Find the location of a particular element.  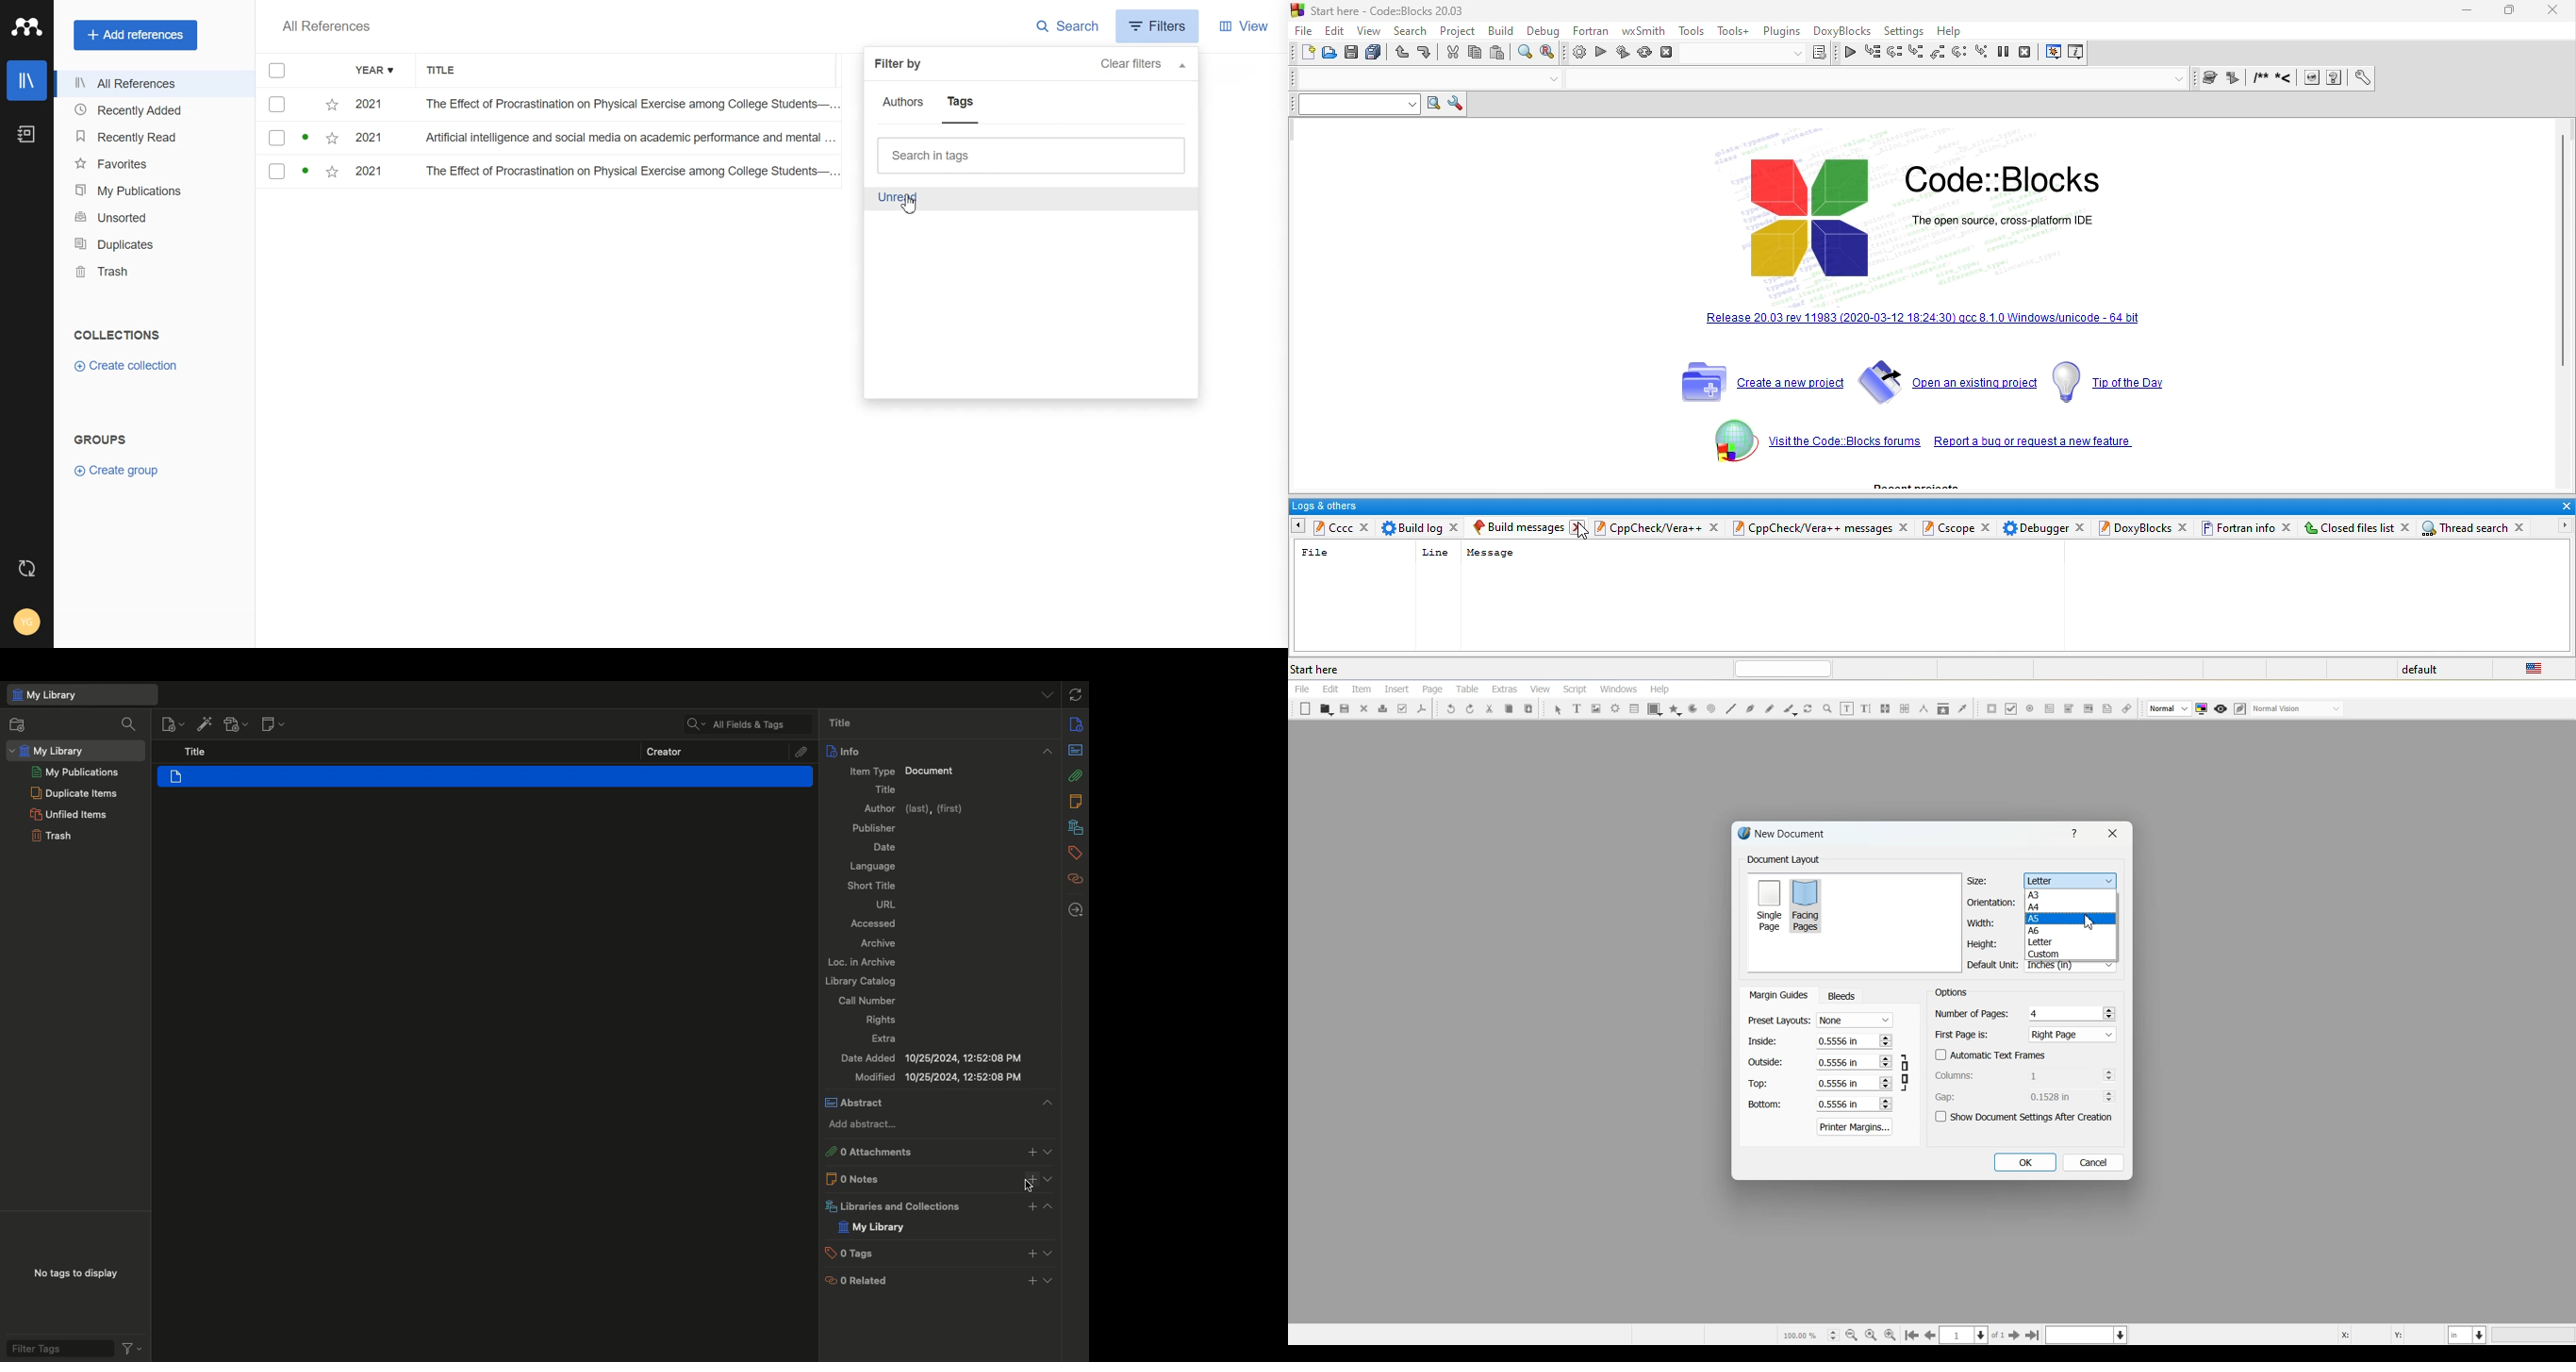

New is located at coordinates (1305, 709).